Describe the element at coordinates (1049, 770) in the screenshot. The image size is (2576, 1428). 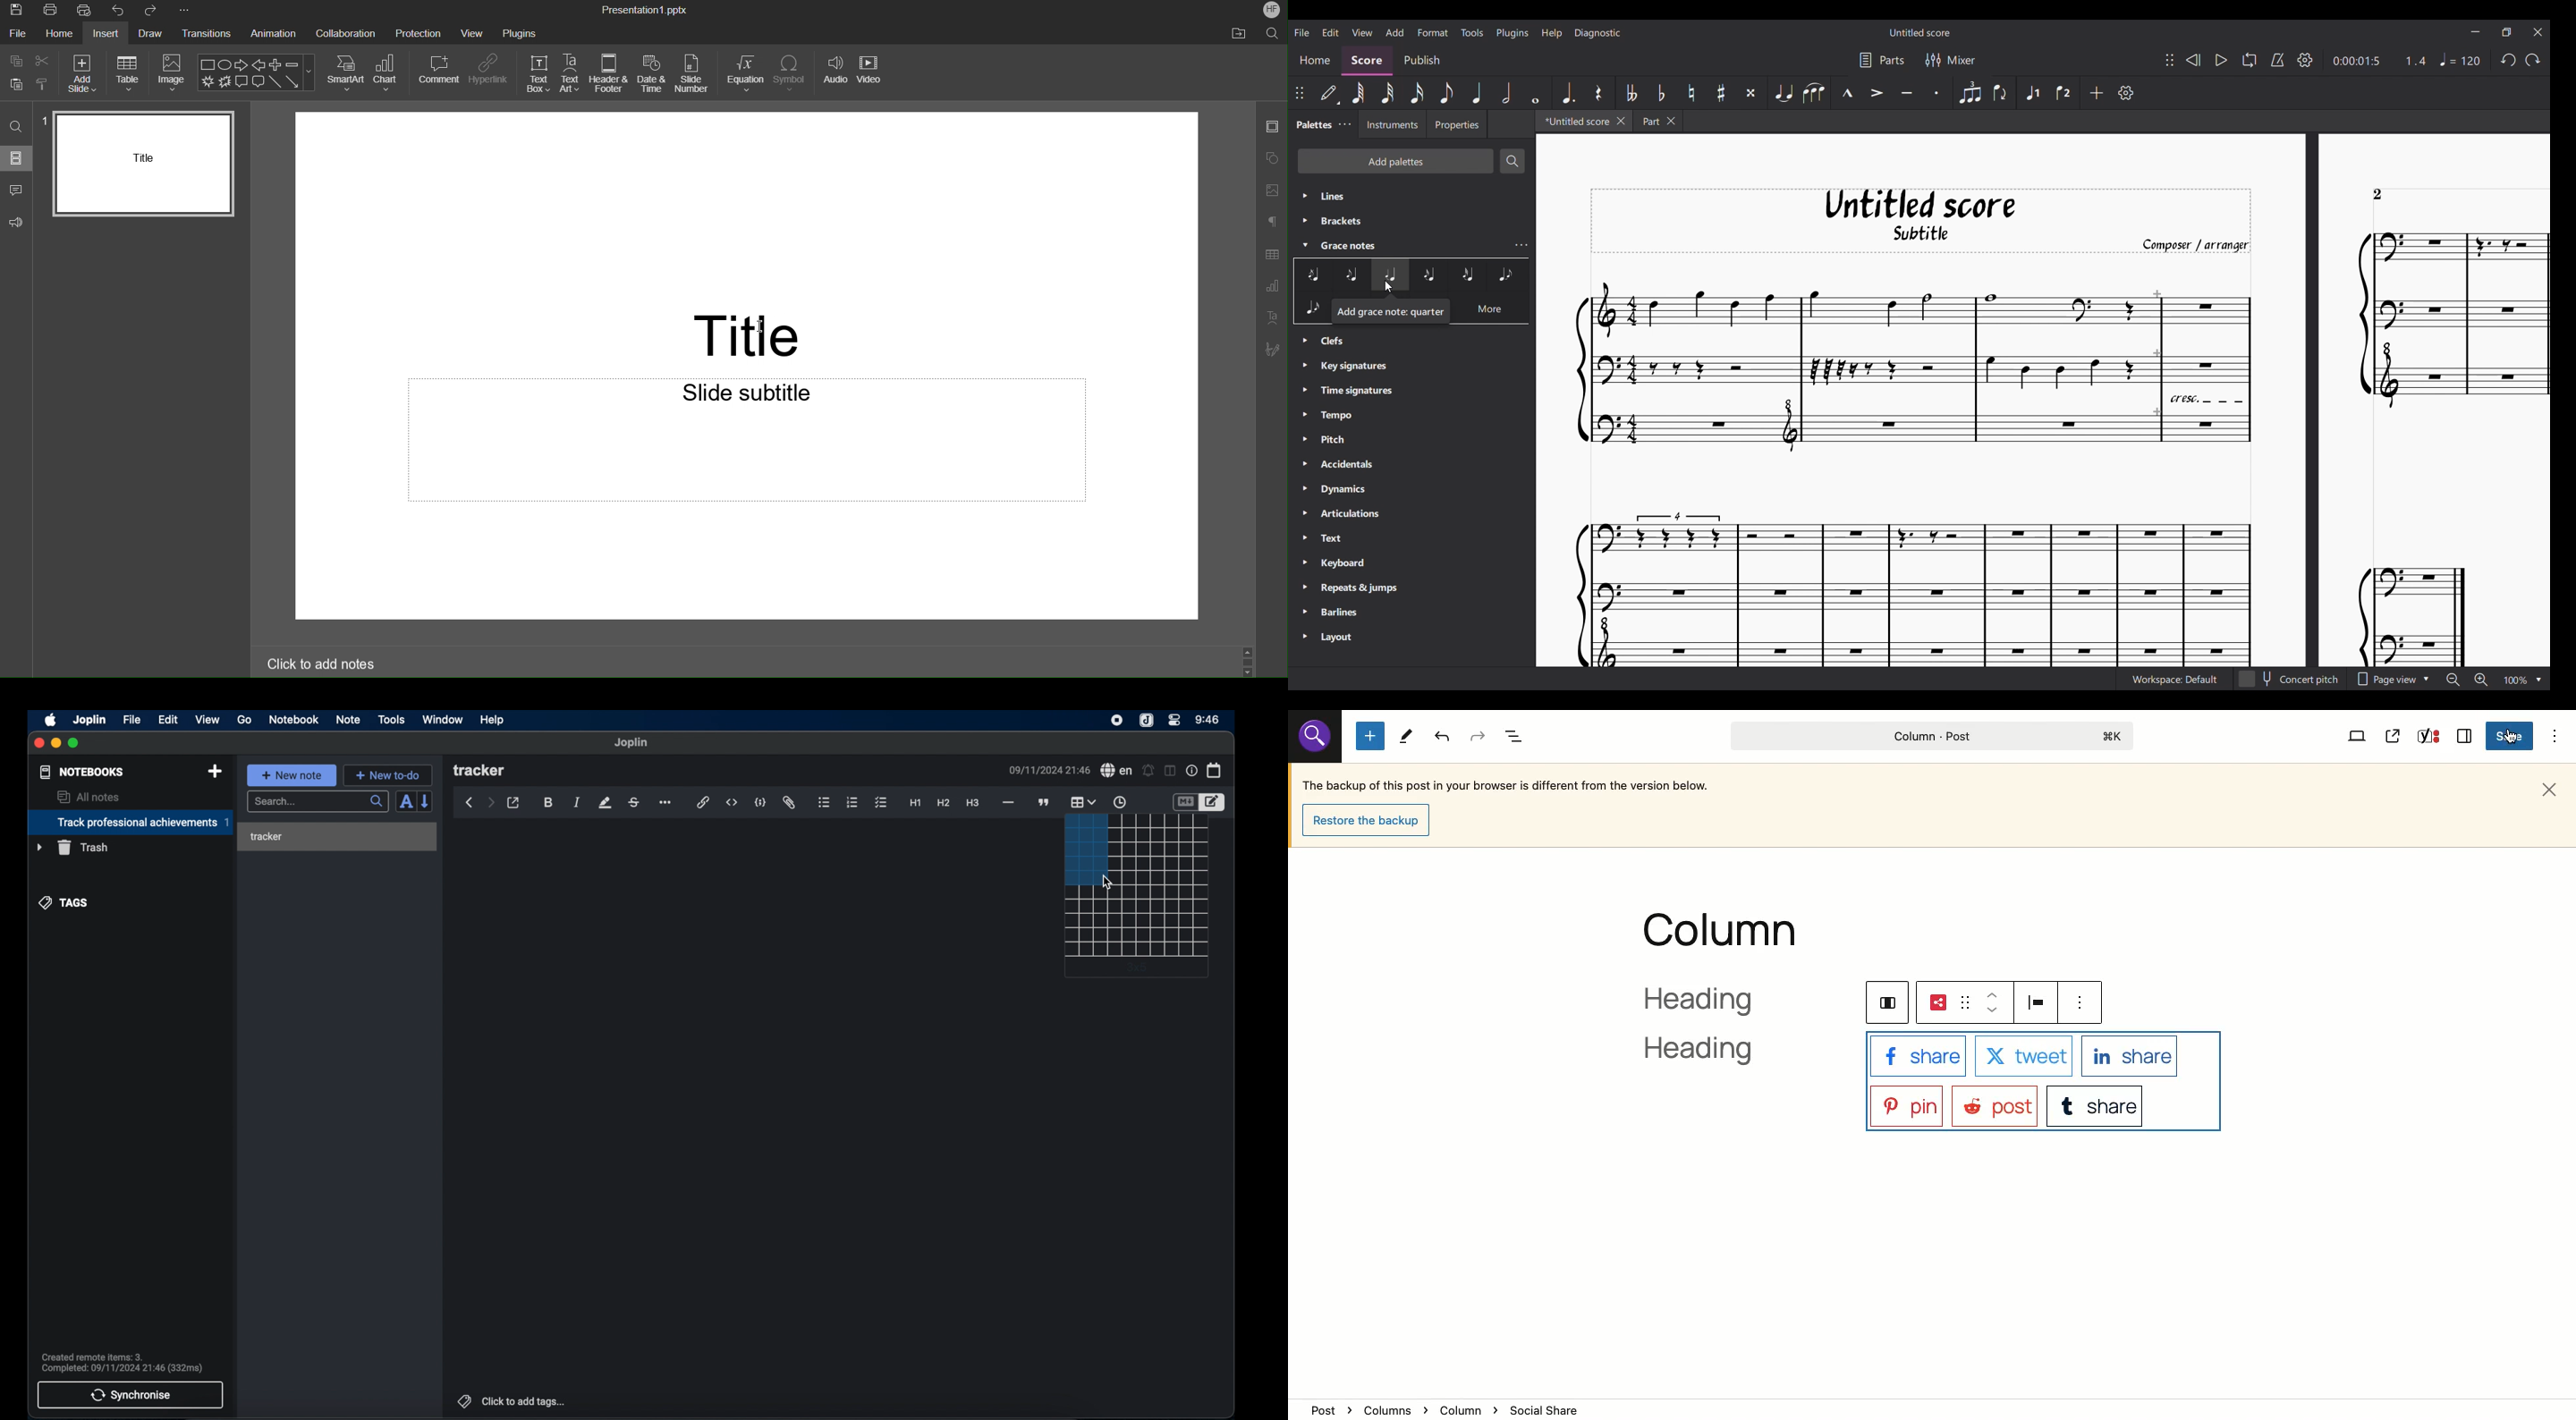
I see `date and time` at that location.